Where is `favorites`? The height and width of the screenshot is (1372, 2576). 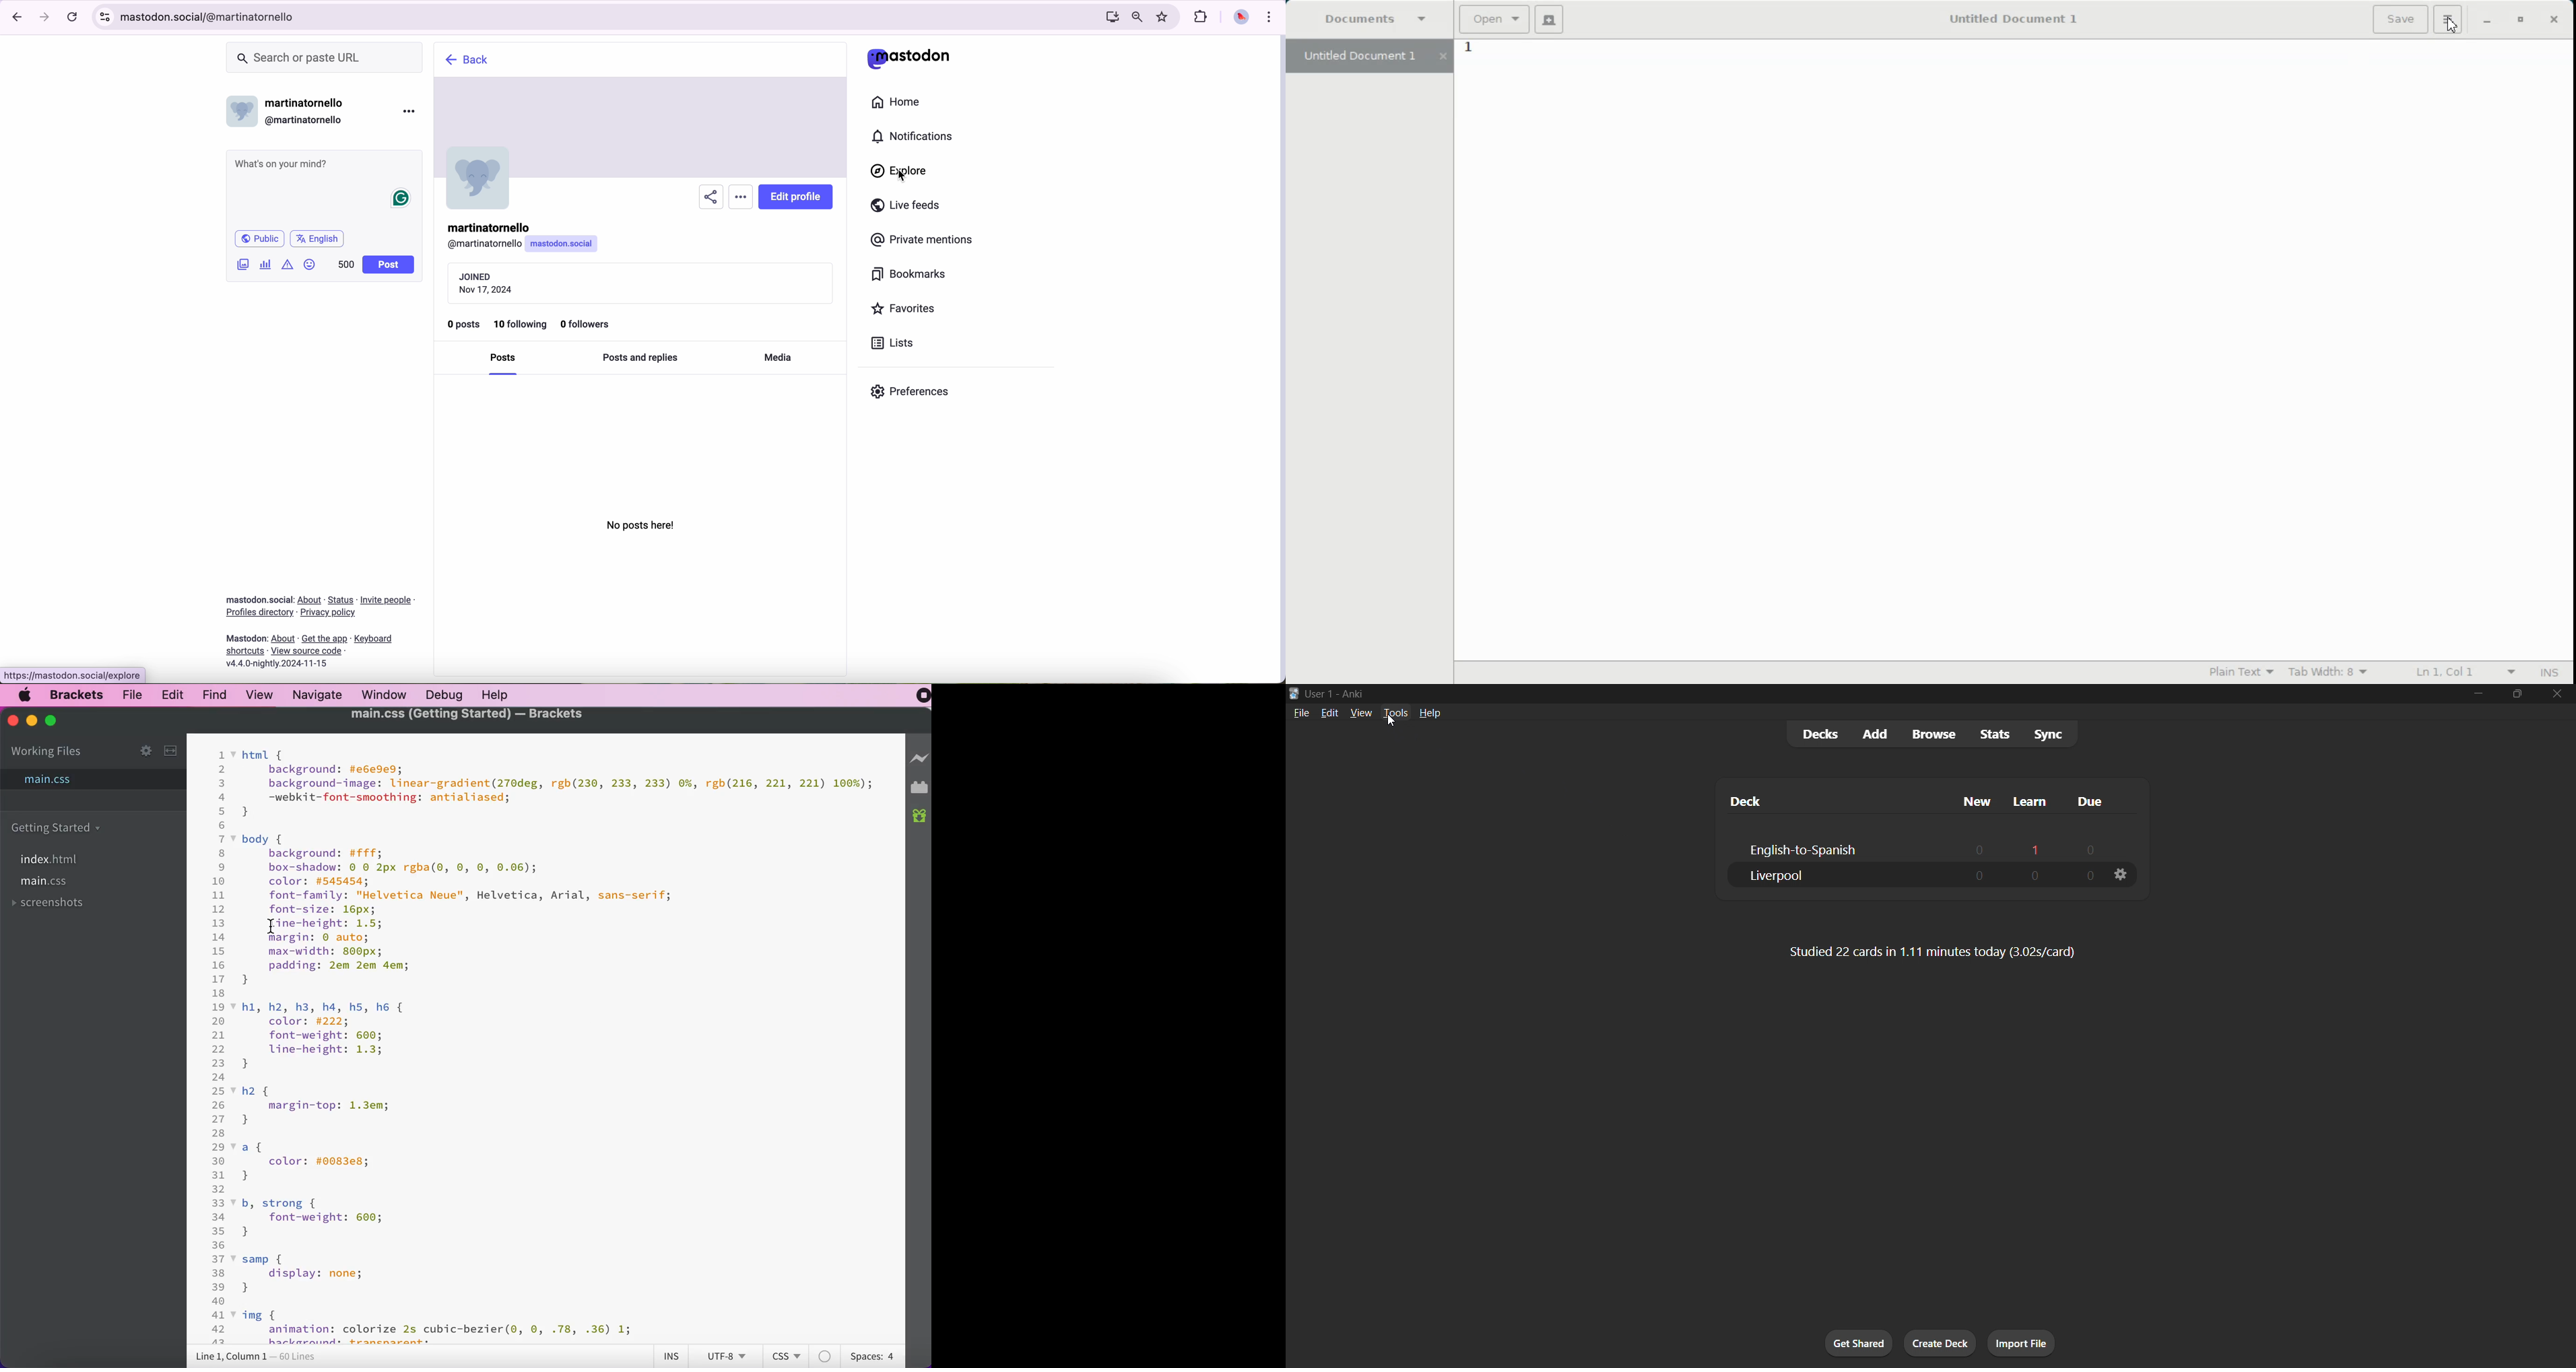
favorites is located at coordinates (1164, 16).